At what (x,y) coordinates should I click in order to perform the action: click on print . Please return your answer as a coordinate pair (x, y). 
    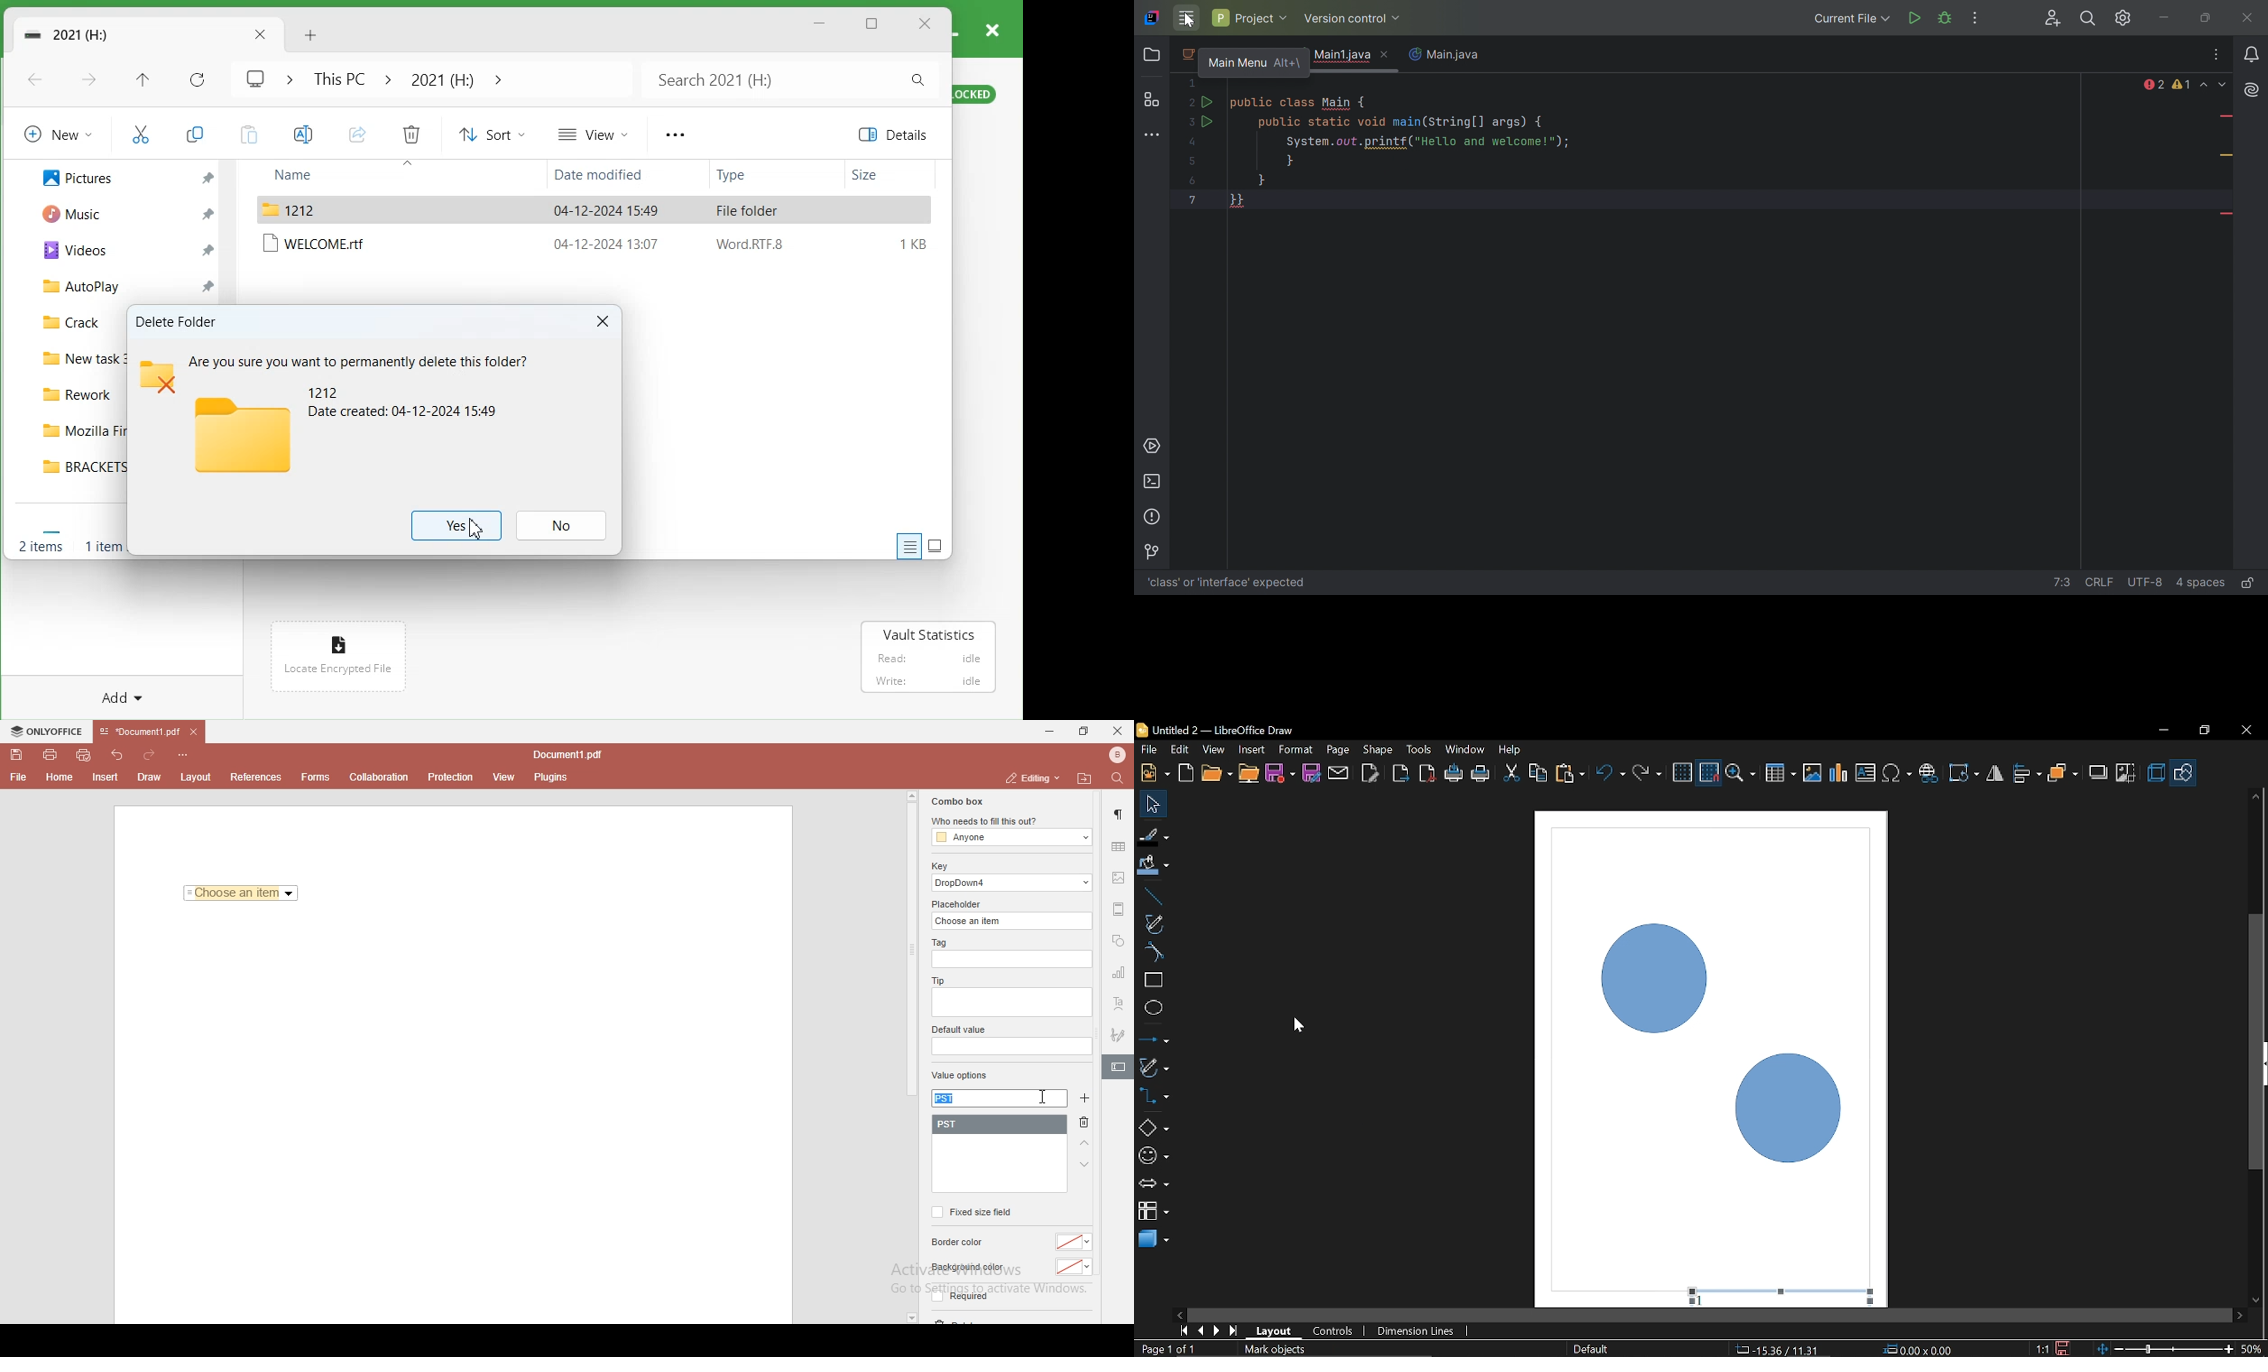
    Looking at the image, I should click on (1455, 774).